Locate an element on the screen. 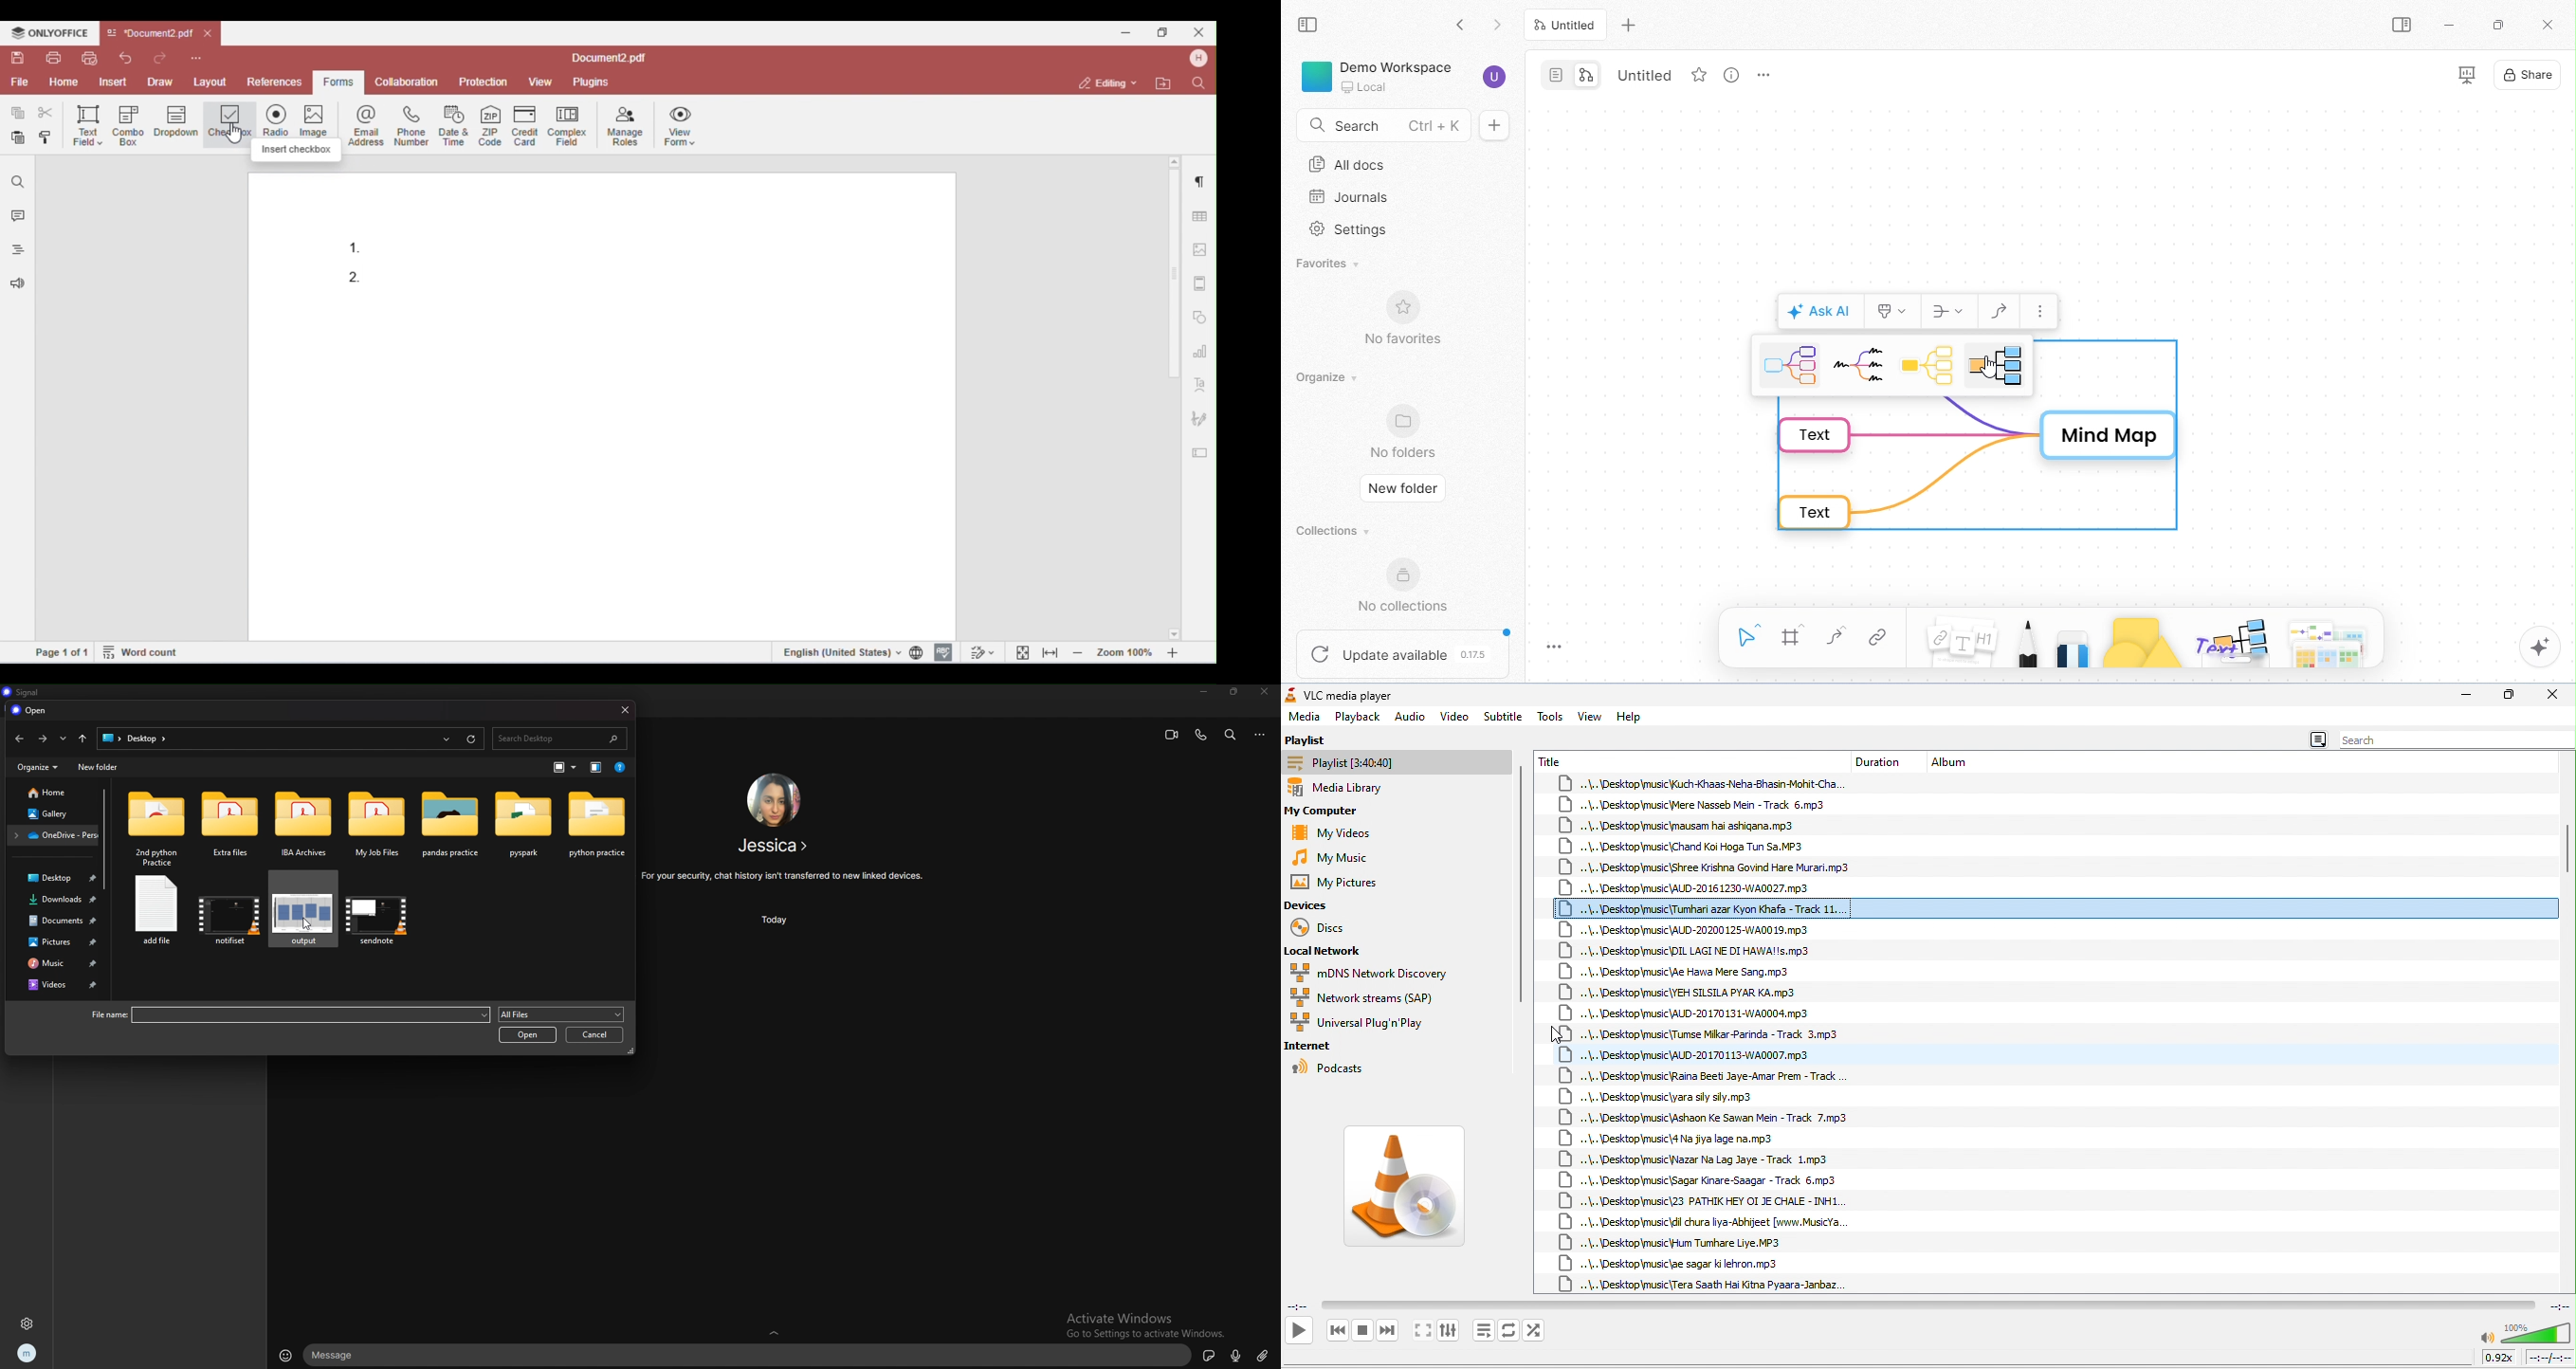 This screenshot has width=2576, height=1372. play is located at coordinates (1298, 1330).